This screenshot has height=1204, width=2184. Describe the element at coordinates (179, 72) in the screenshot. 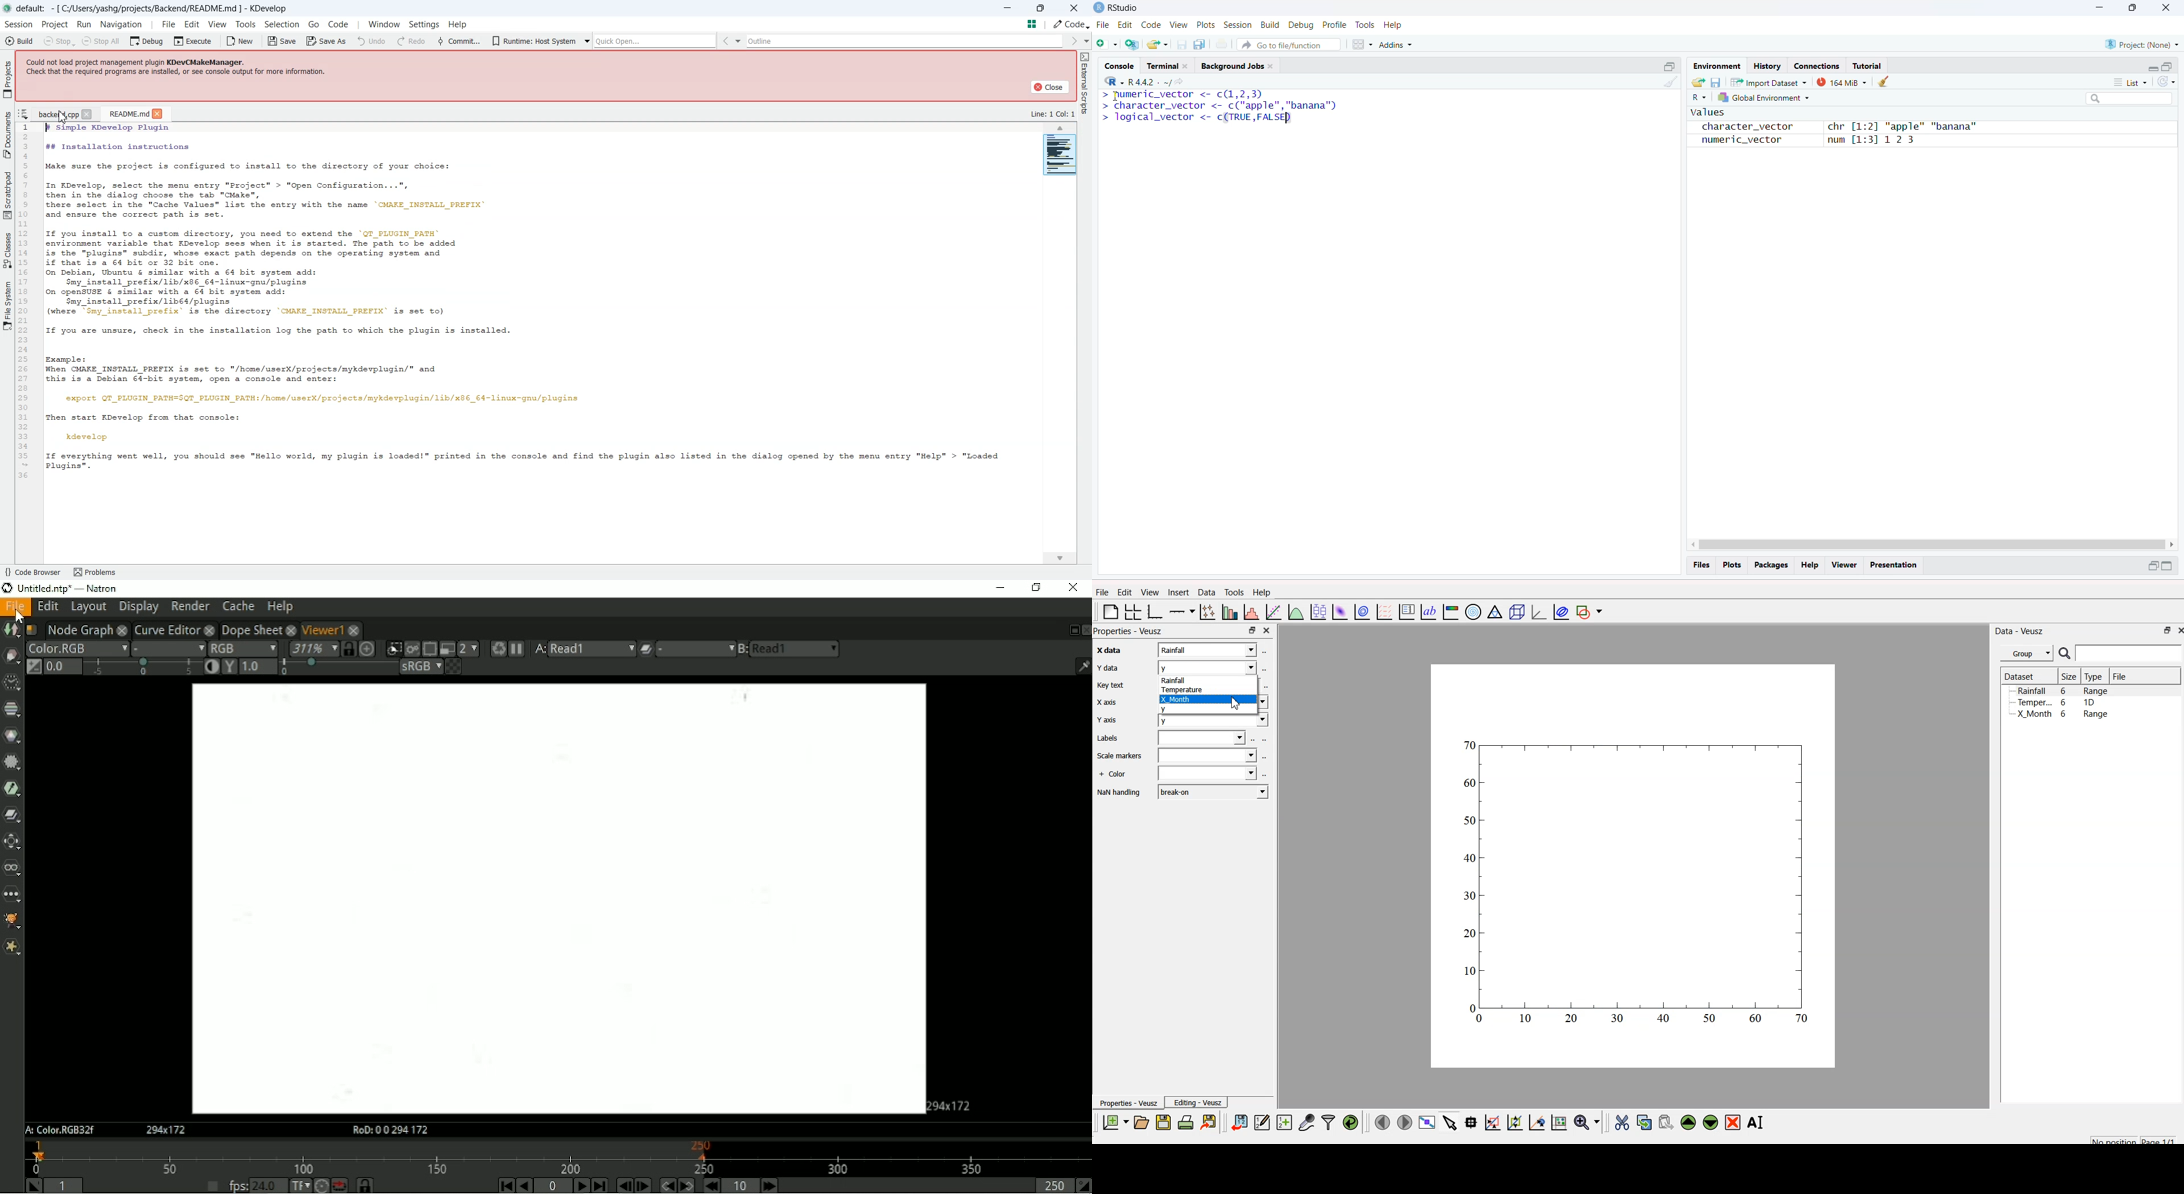

I see `Check that the required programs are installed, or see console output for more information.` at that location.